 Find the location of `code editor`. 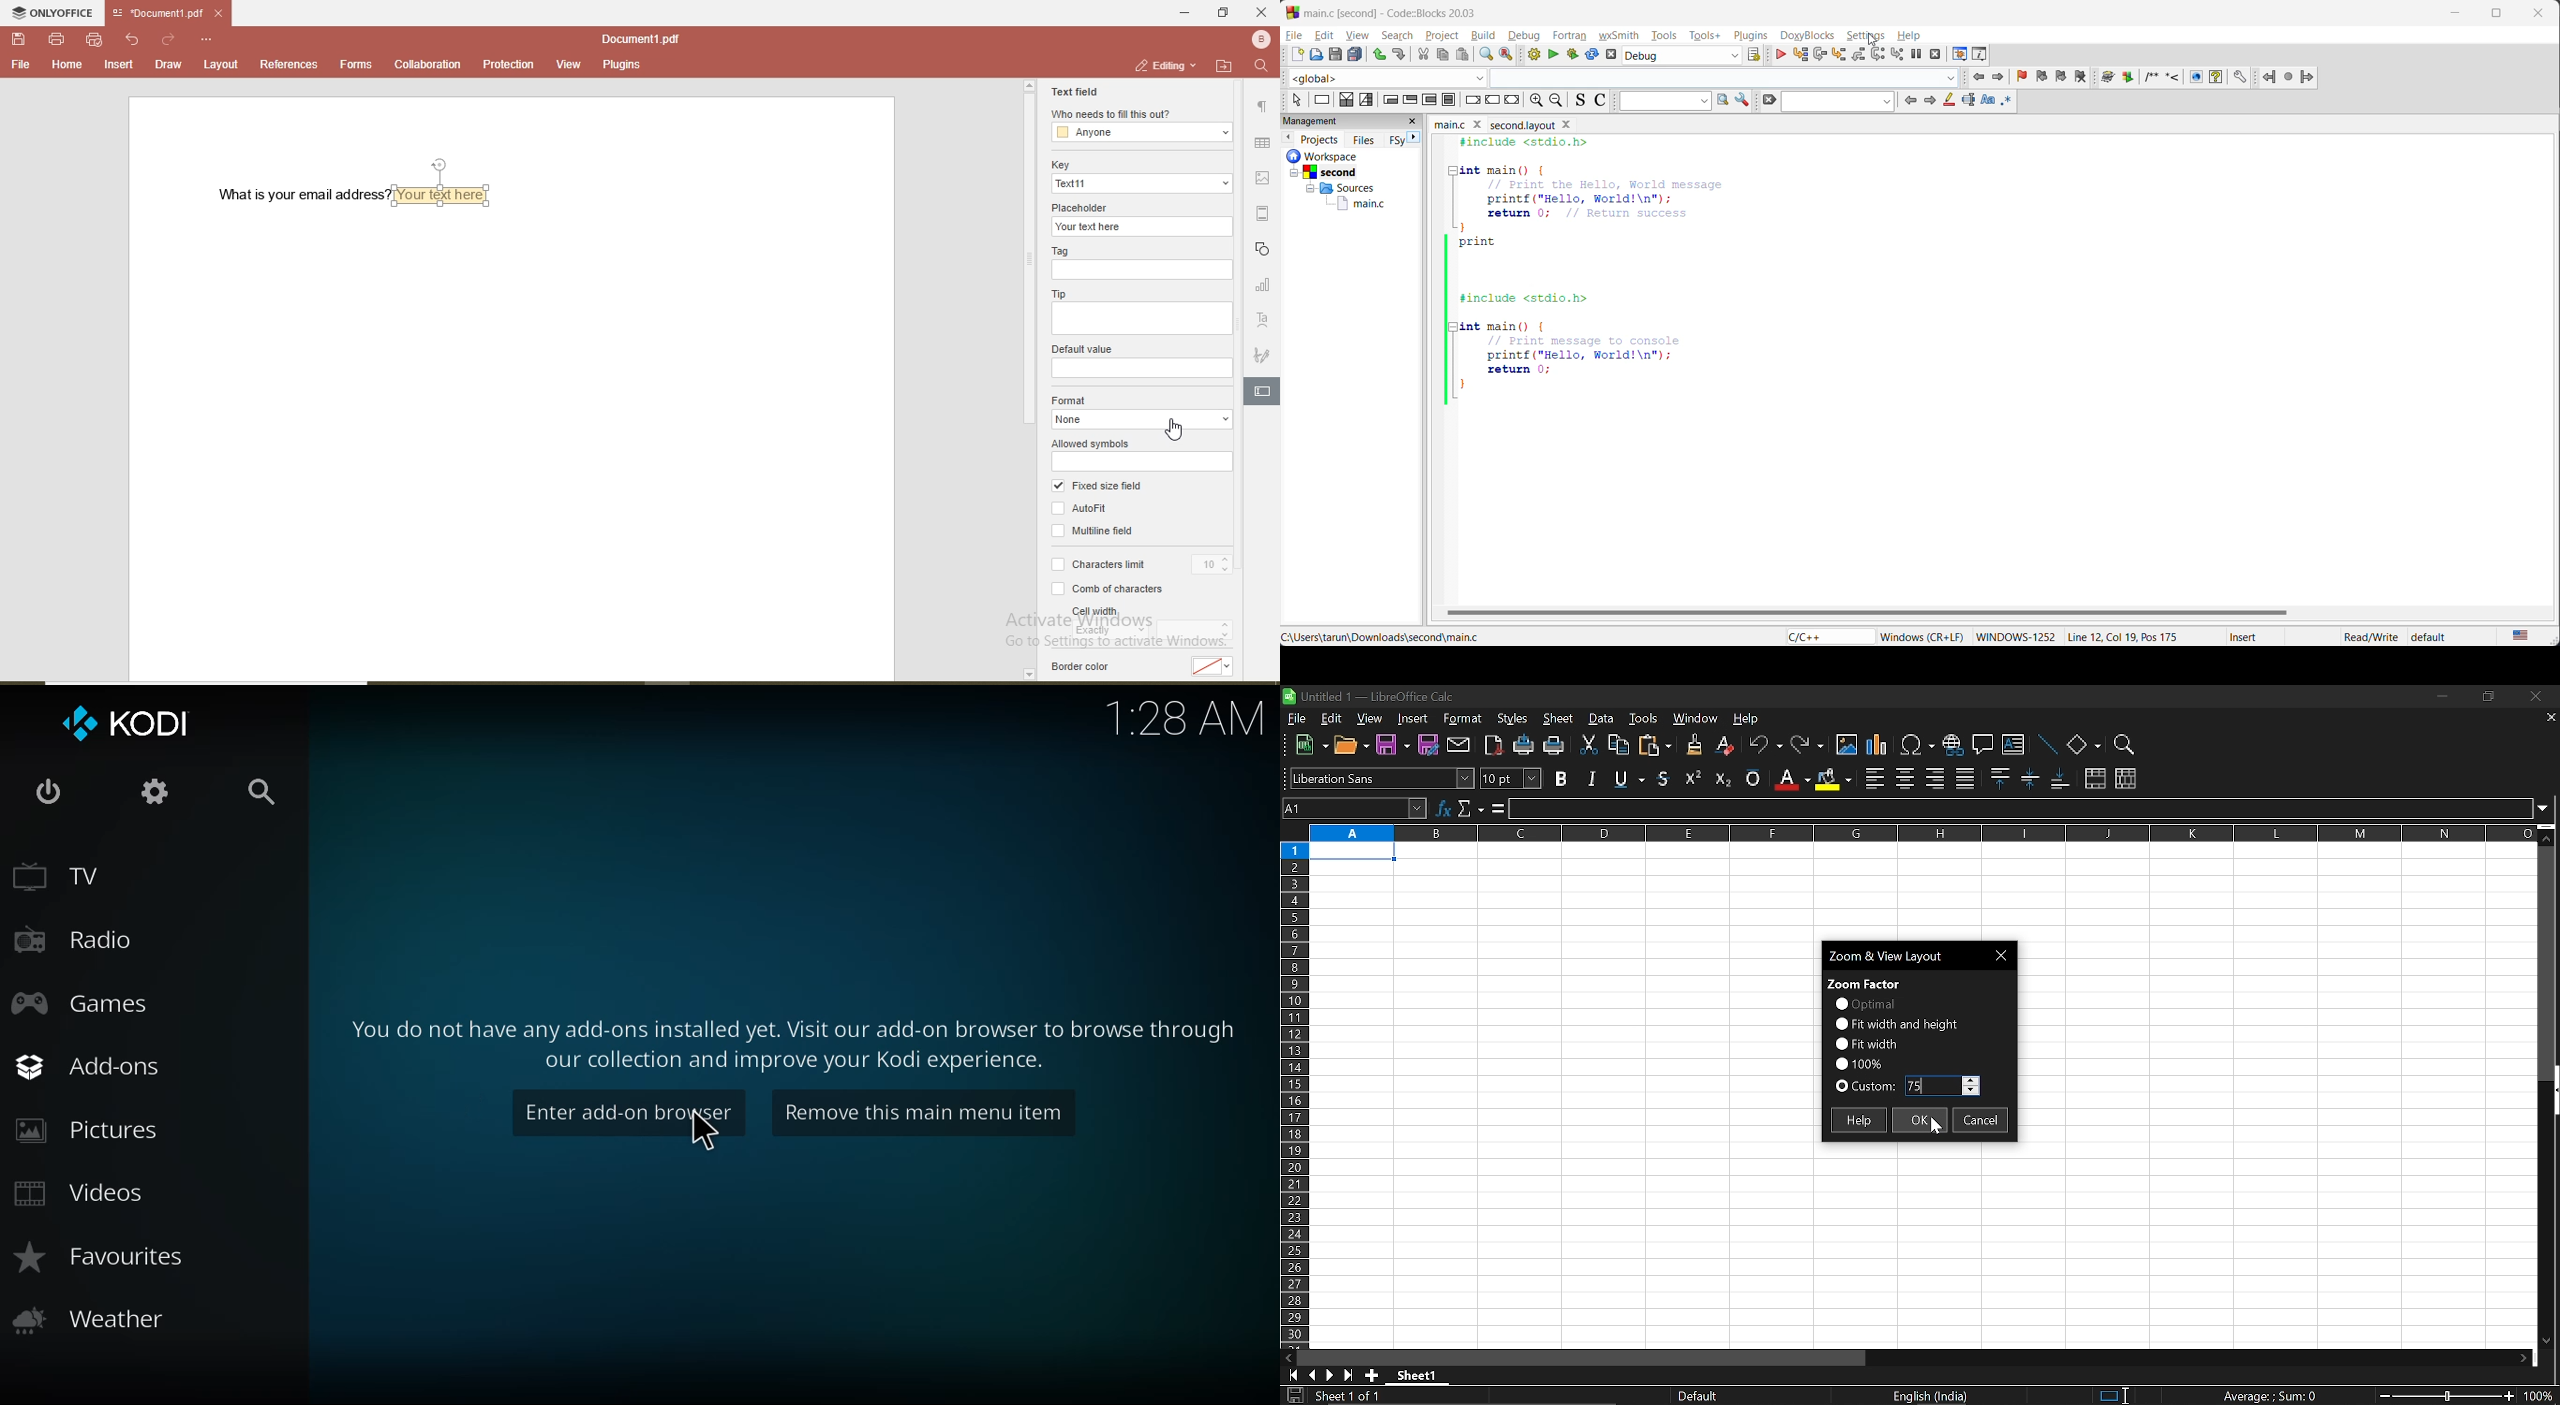

code editor is located at coordinates (1620, 272).